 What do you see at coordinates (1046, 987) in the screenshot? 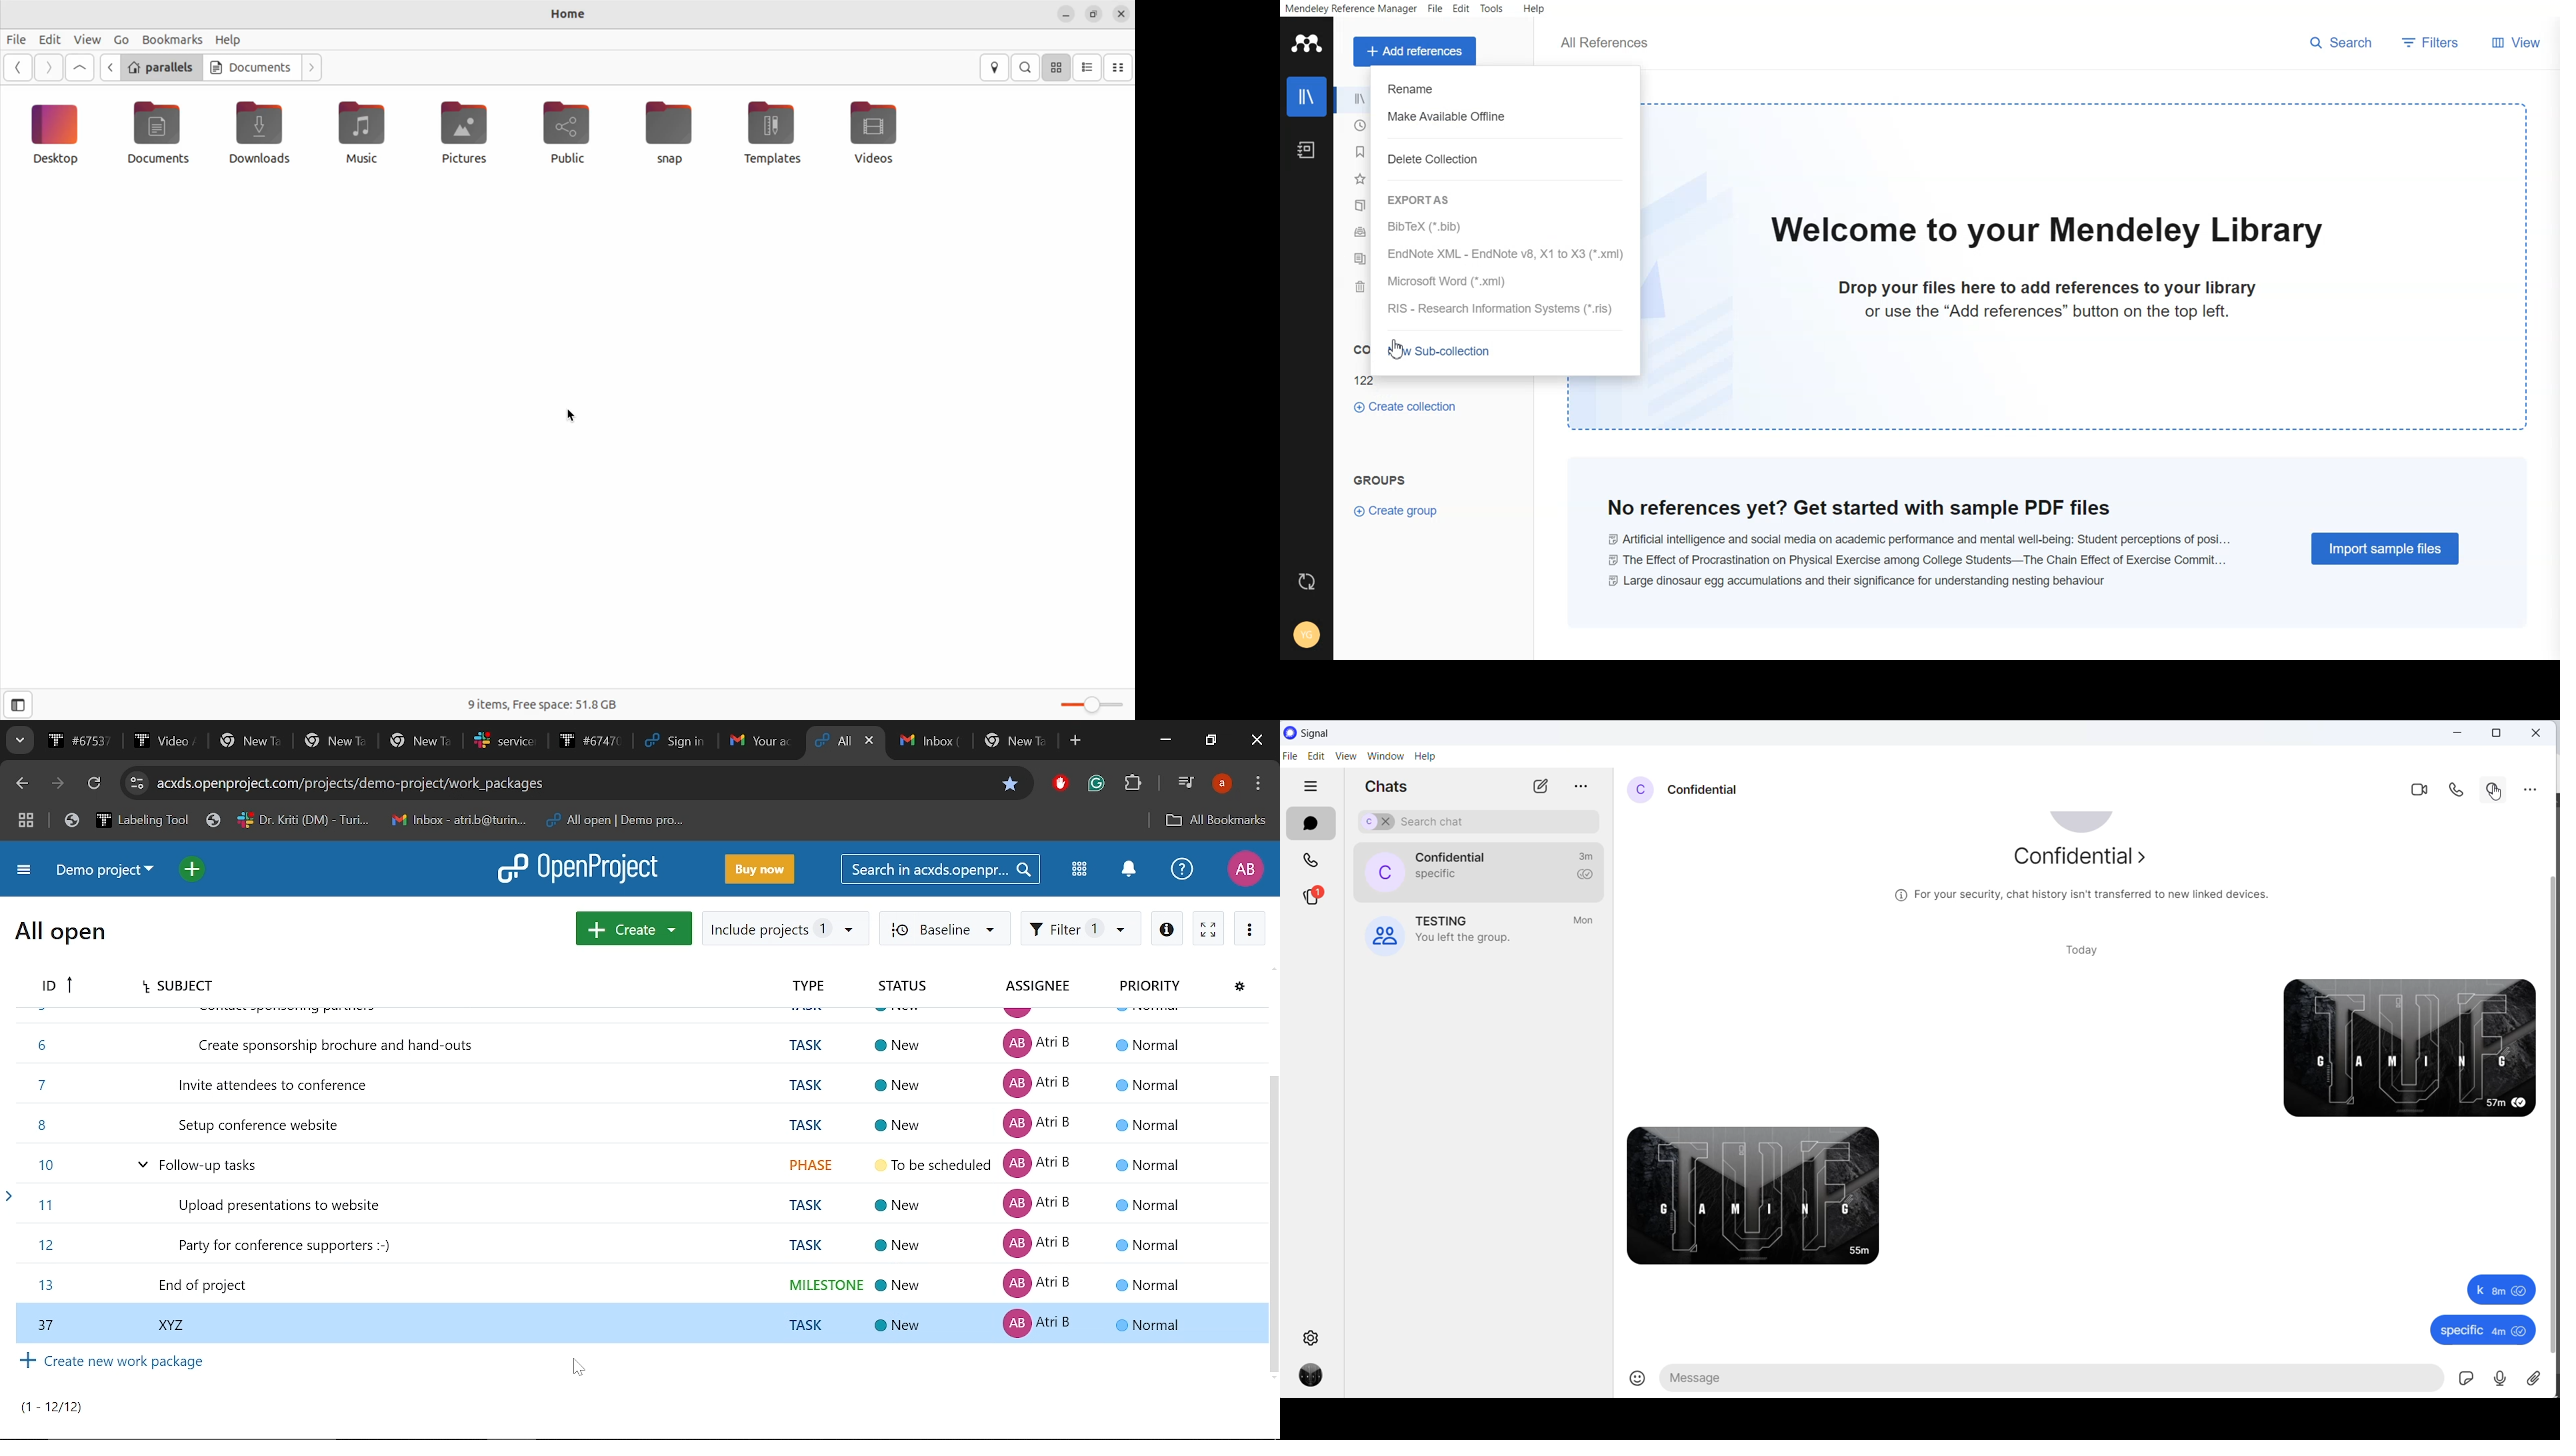
I see `Assignee` at bounding box center [1046, 987].